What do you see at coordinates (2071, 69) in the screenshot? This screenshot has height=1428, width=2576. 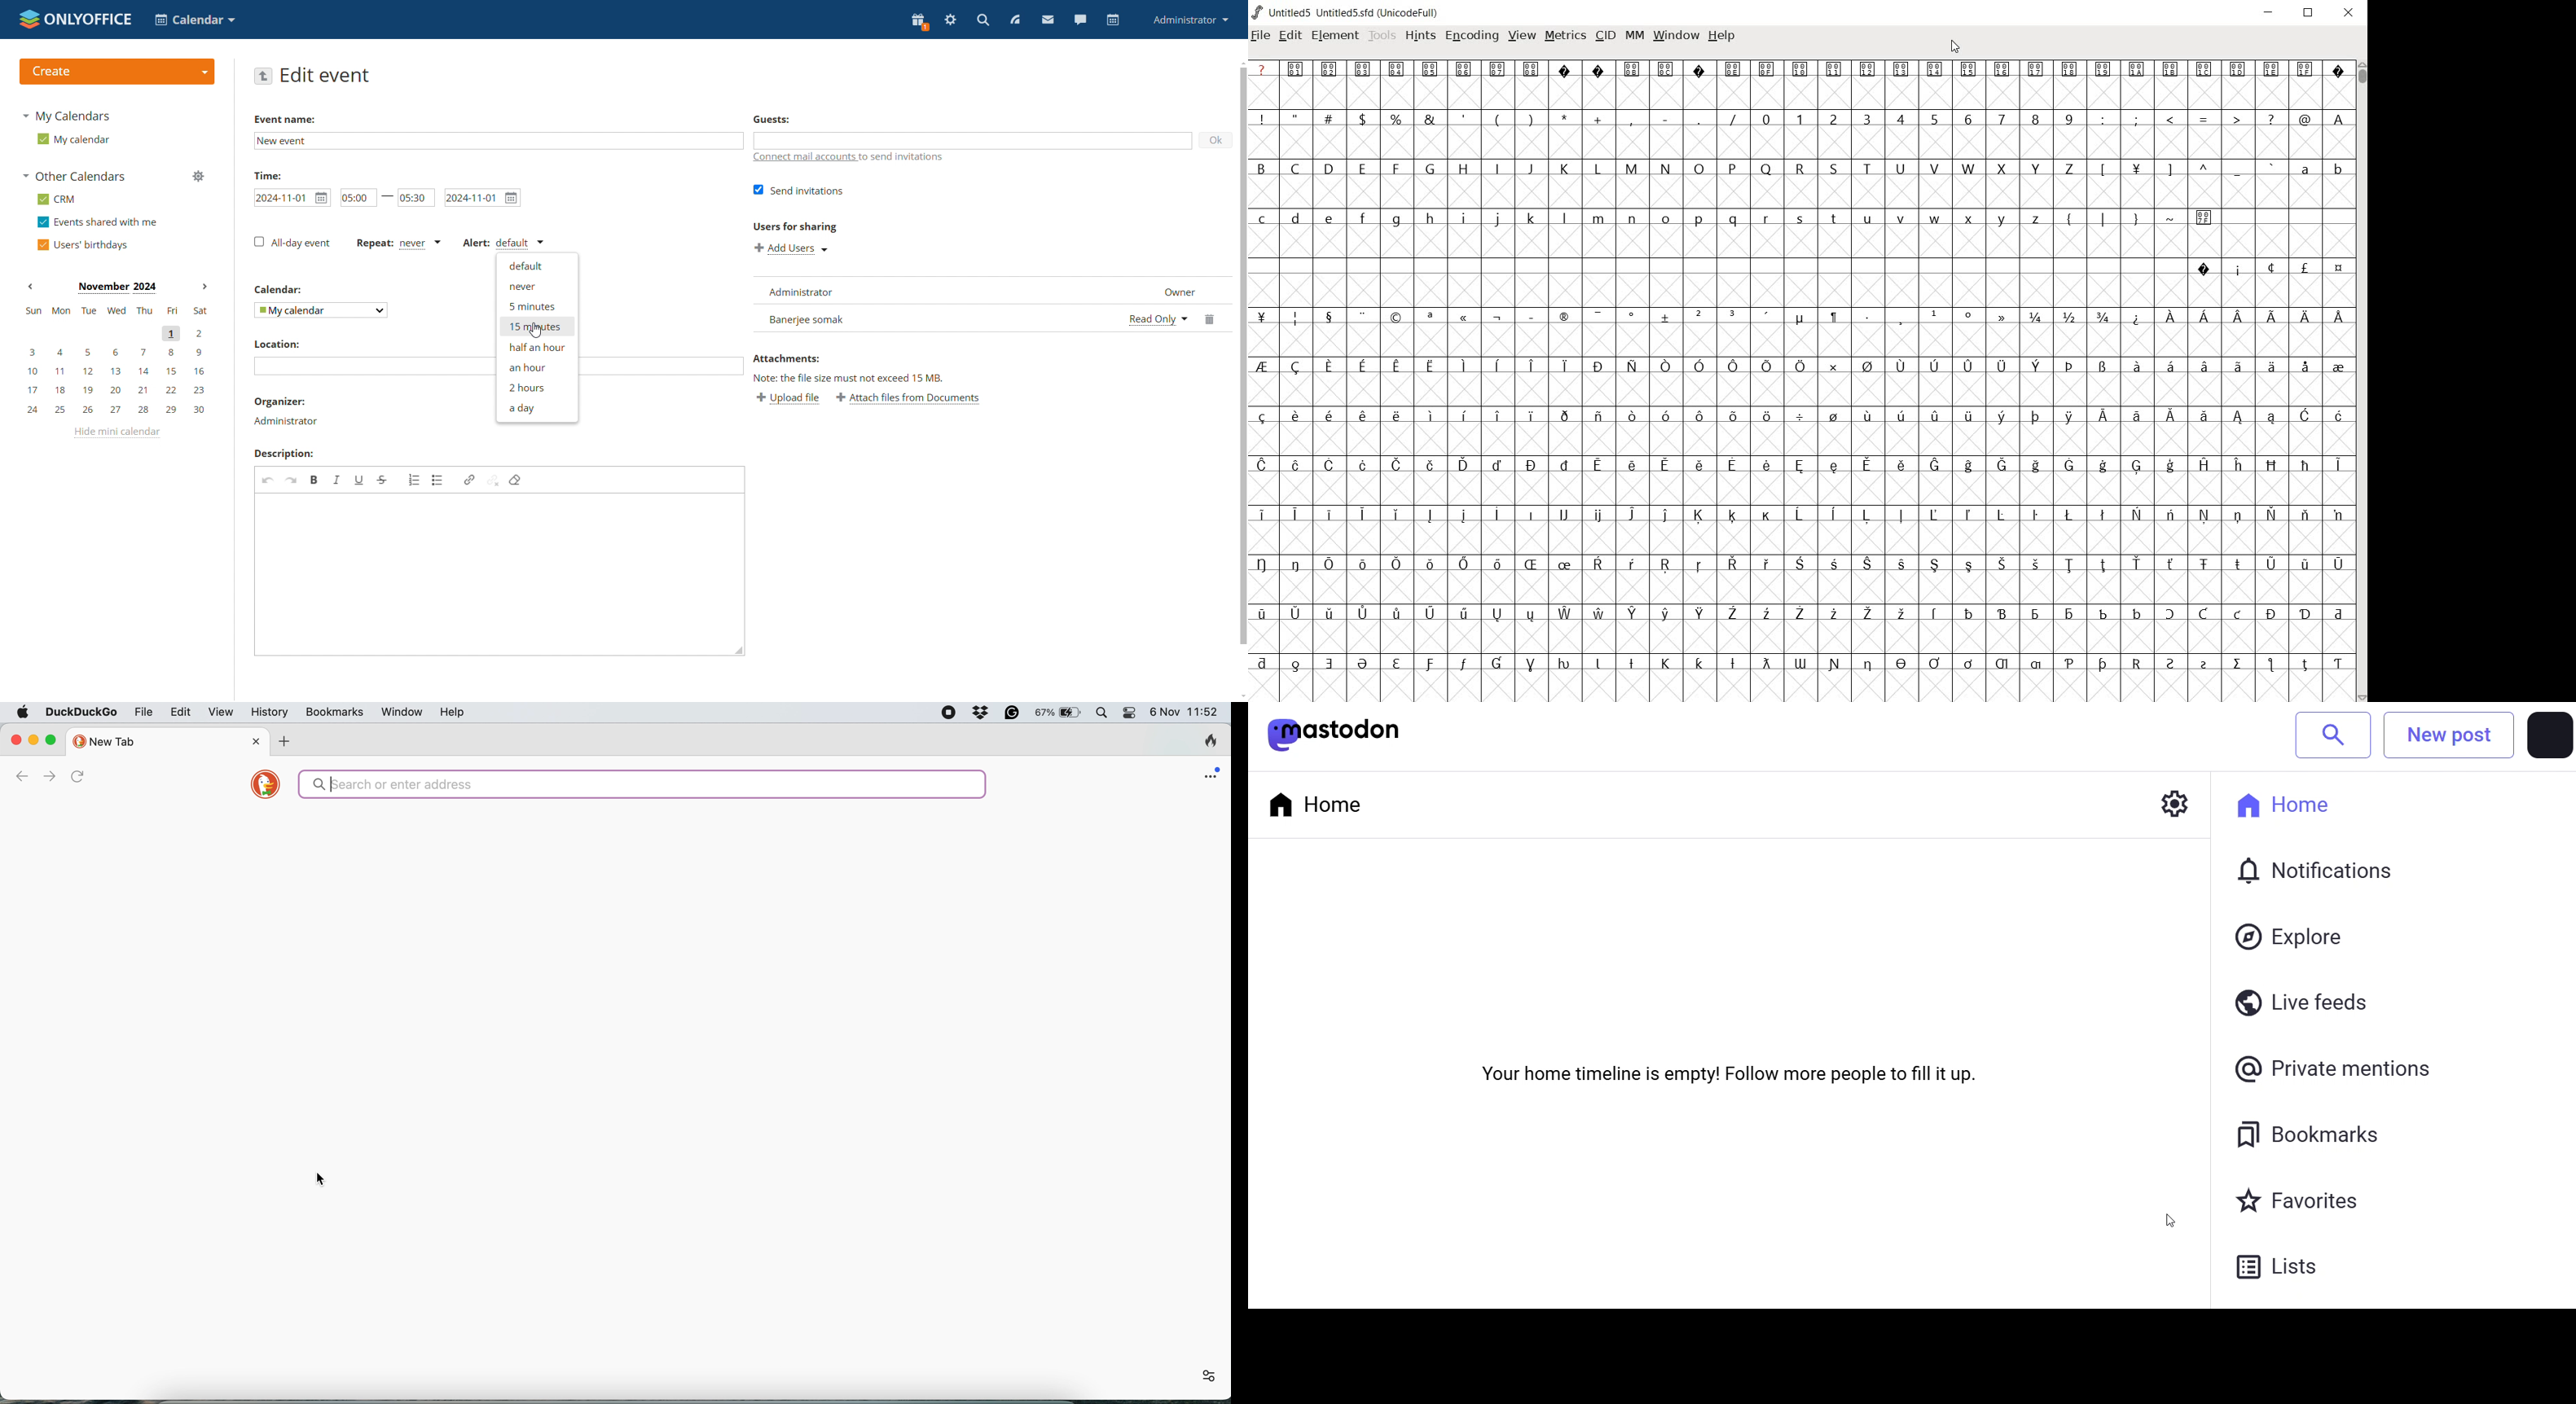 I see `Symbol` at bounding box center [2071, 69].